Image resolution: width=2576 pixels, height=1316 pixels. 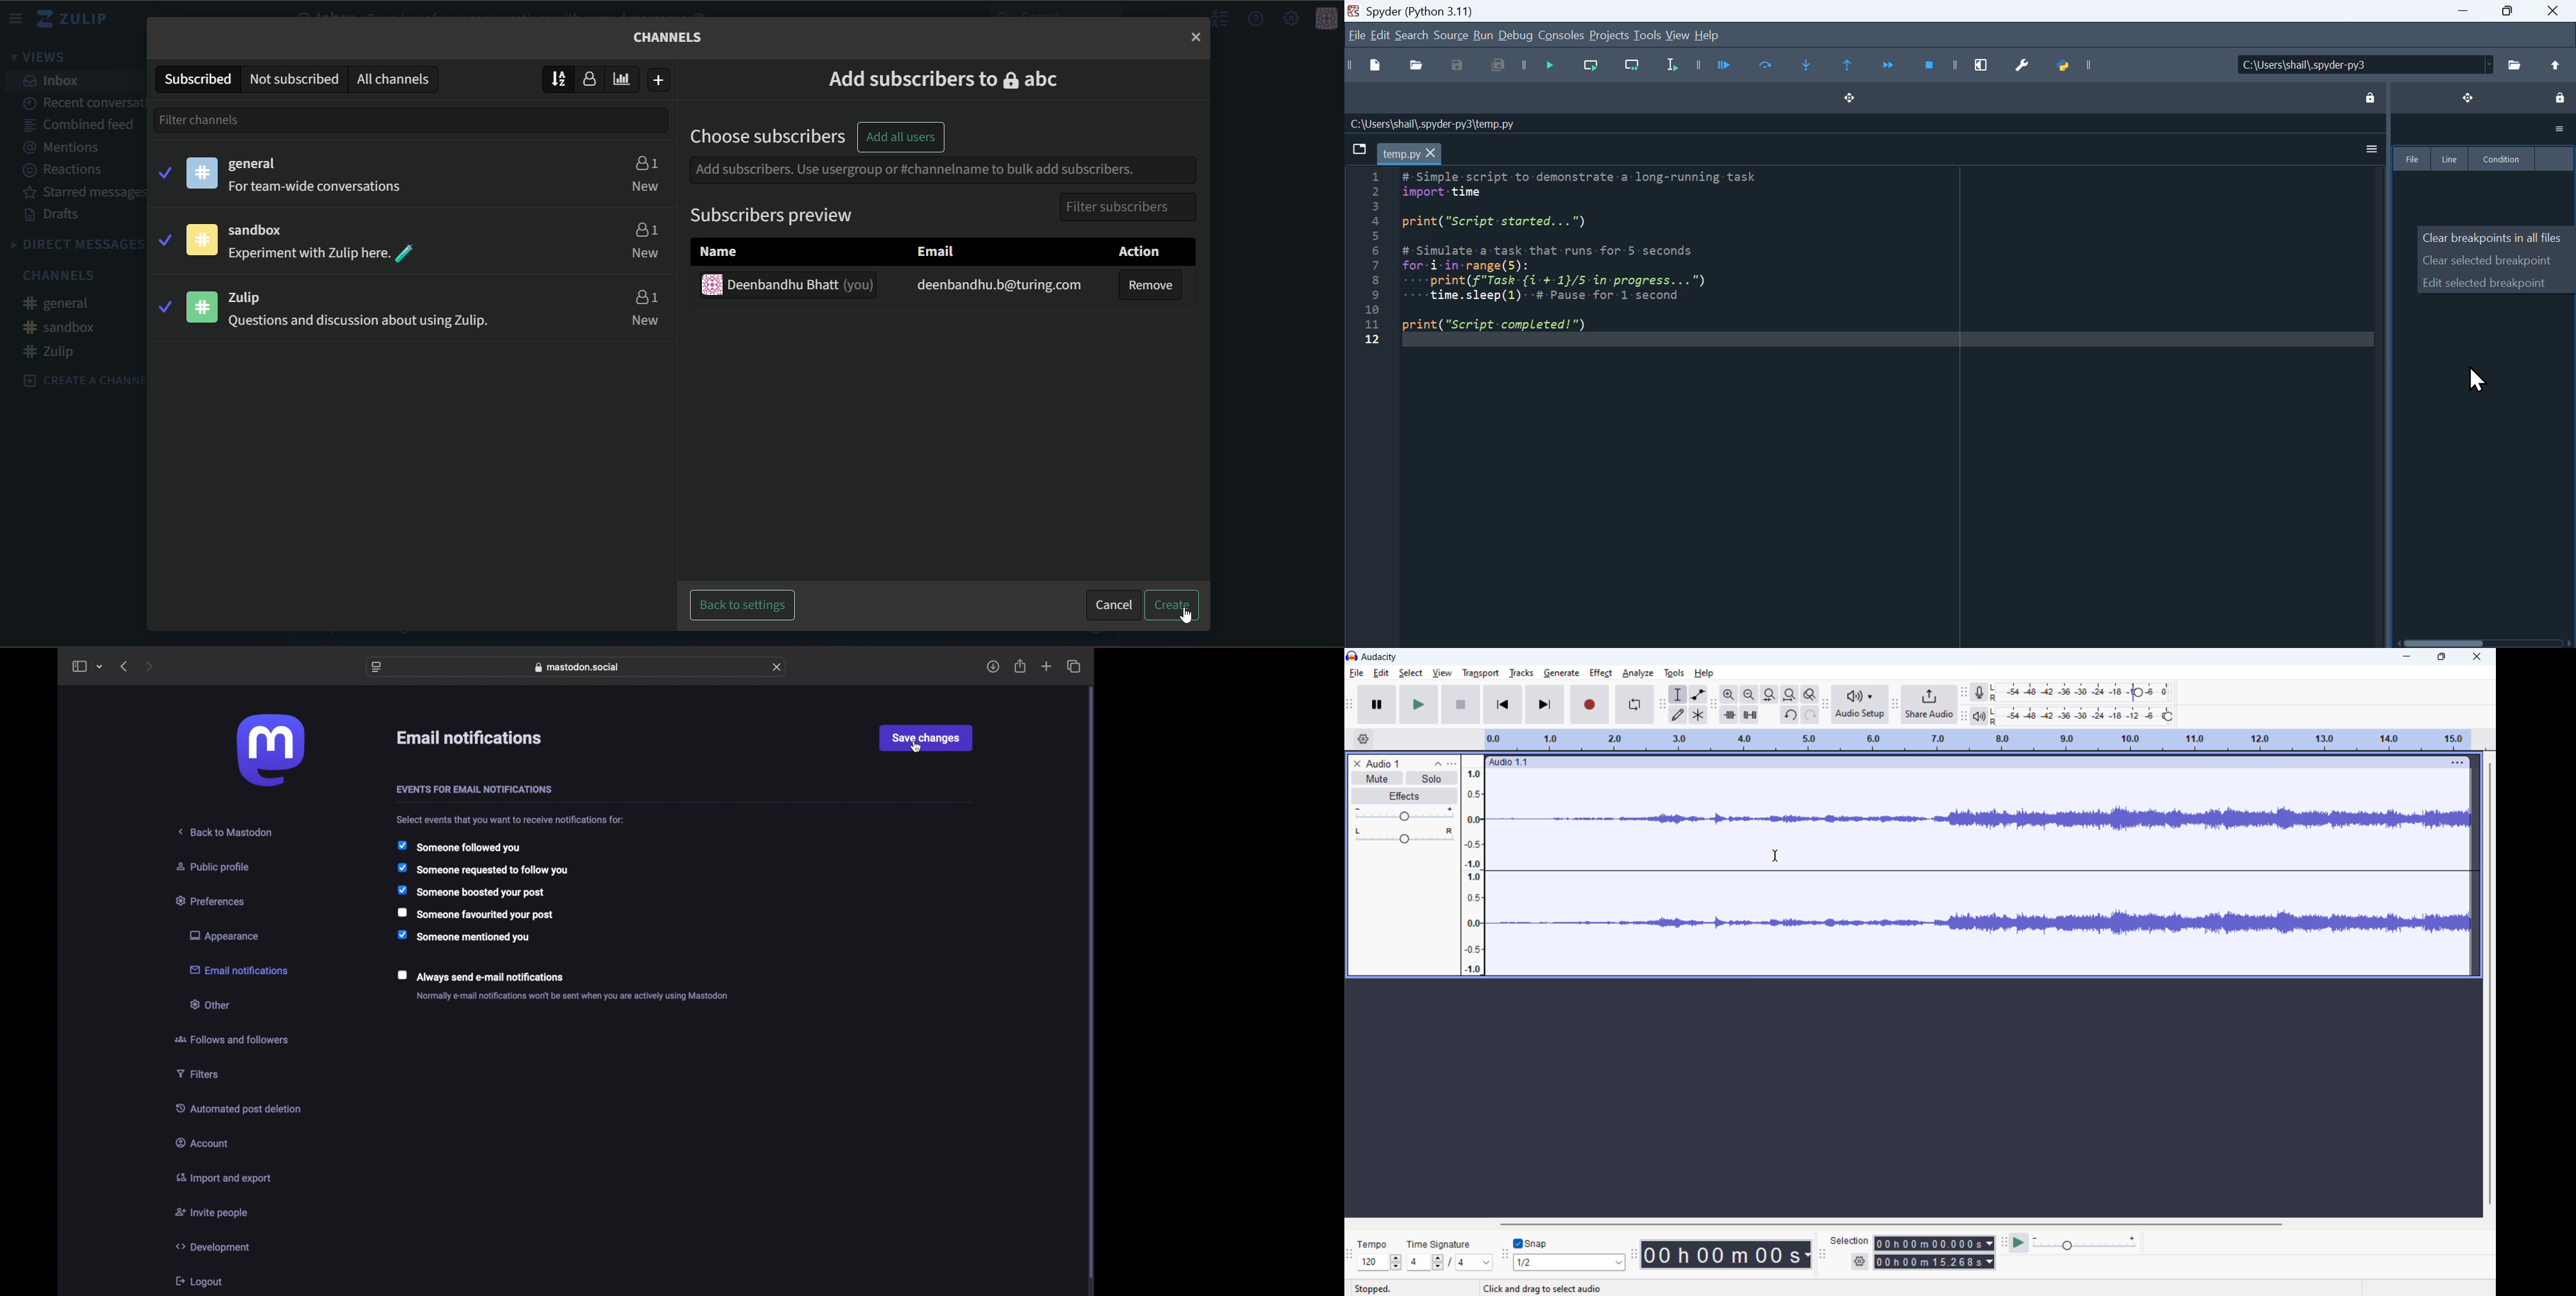 What do you see at coordinates (1980, 66) in the screenshot?
I see `maximise current pane` at bounding box center [1980, 66].